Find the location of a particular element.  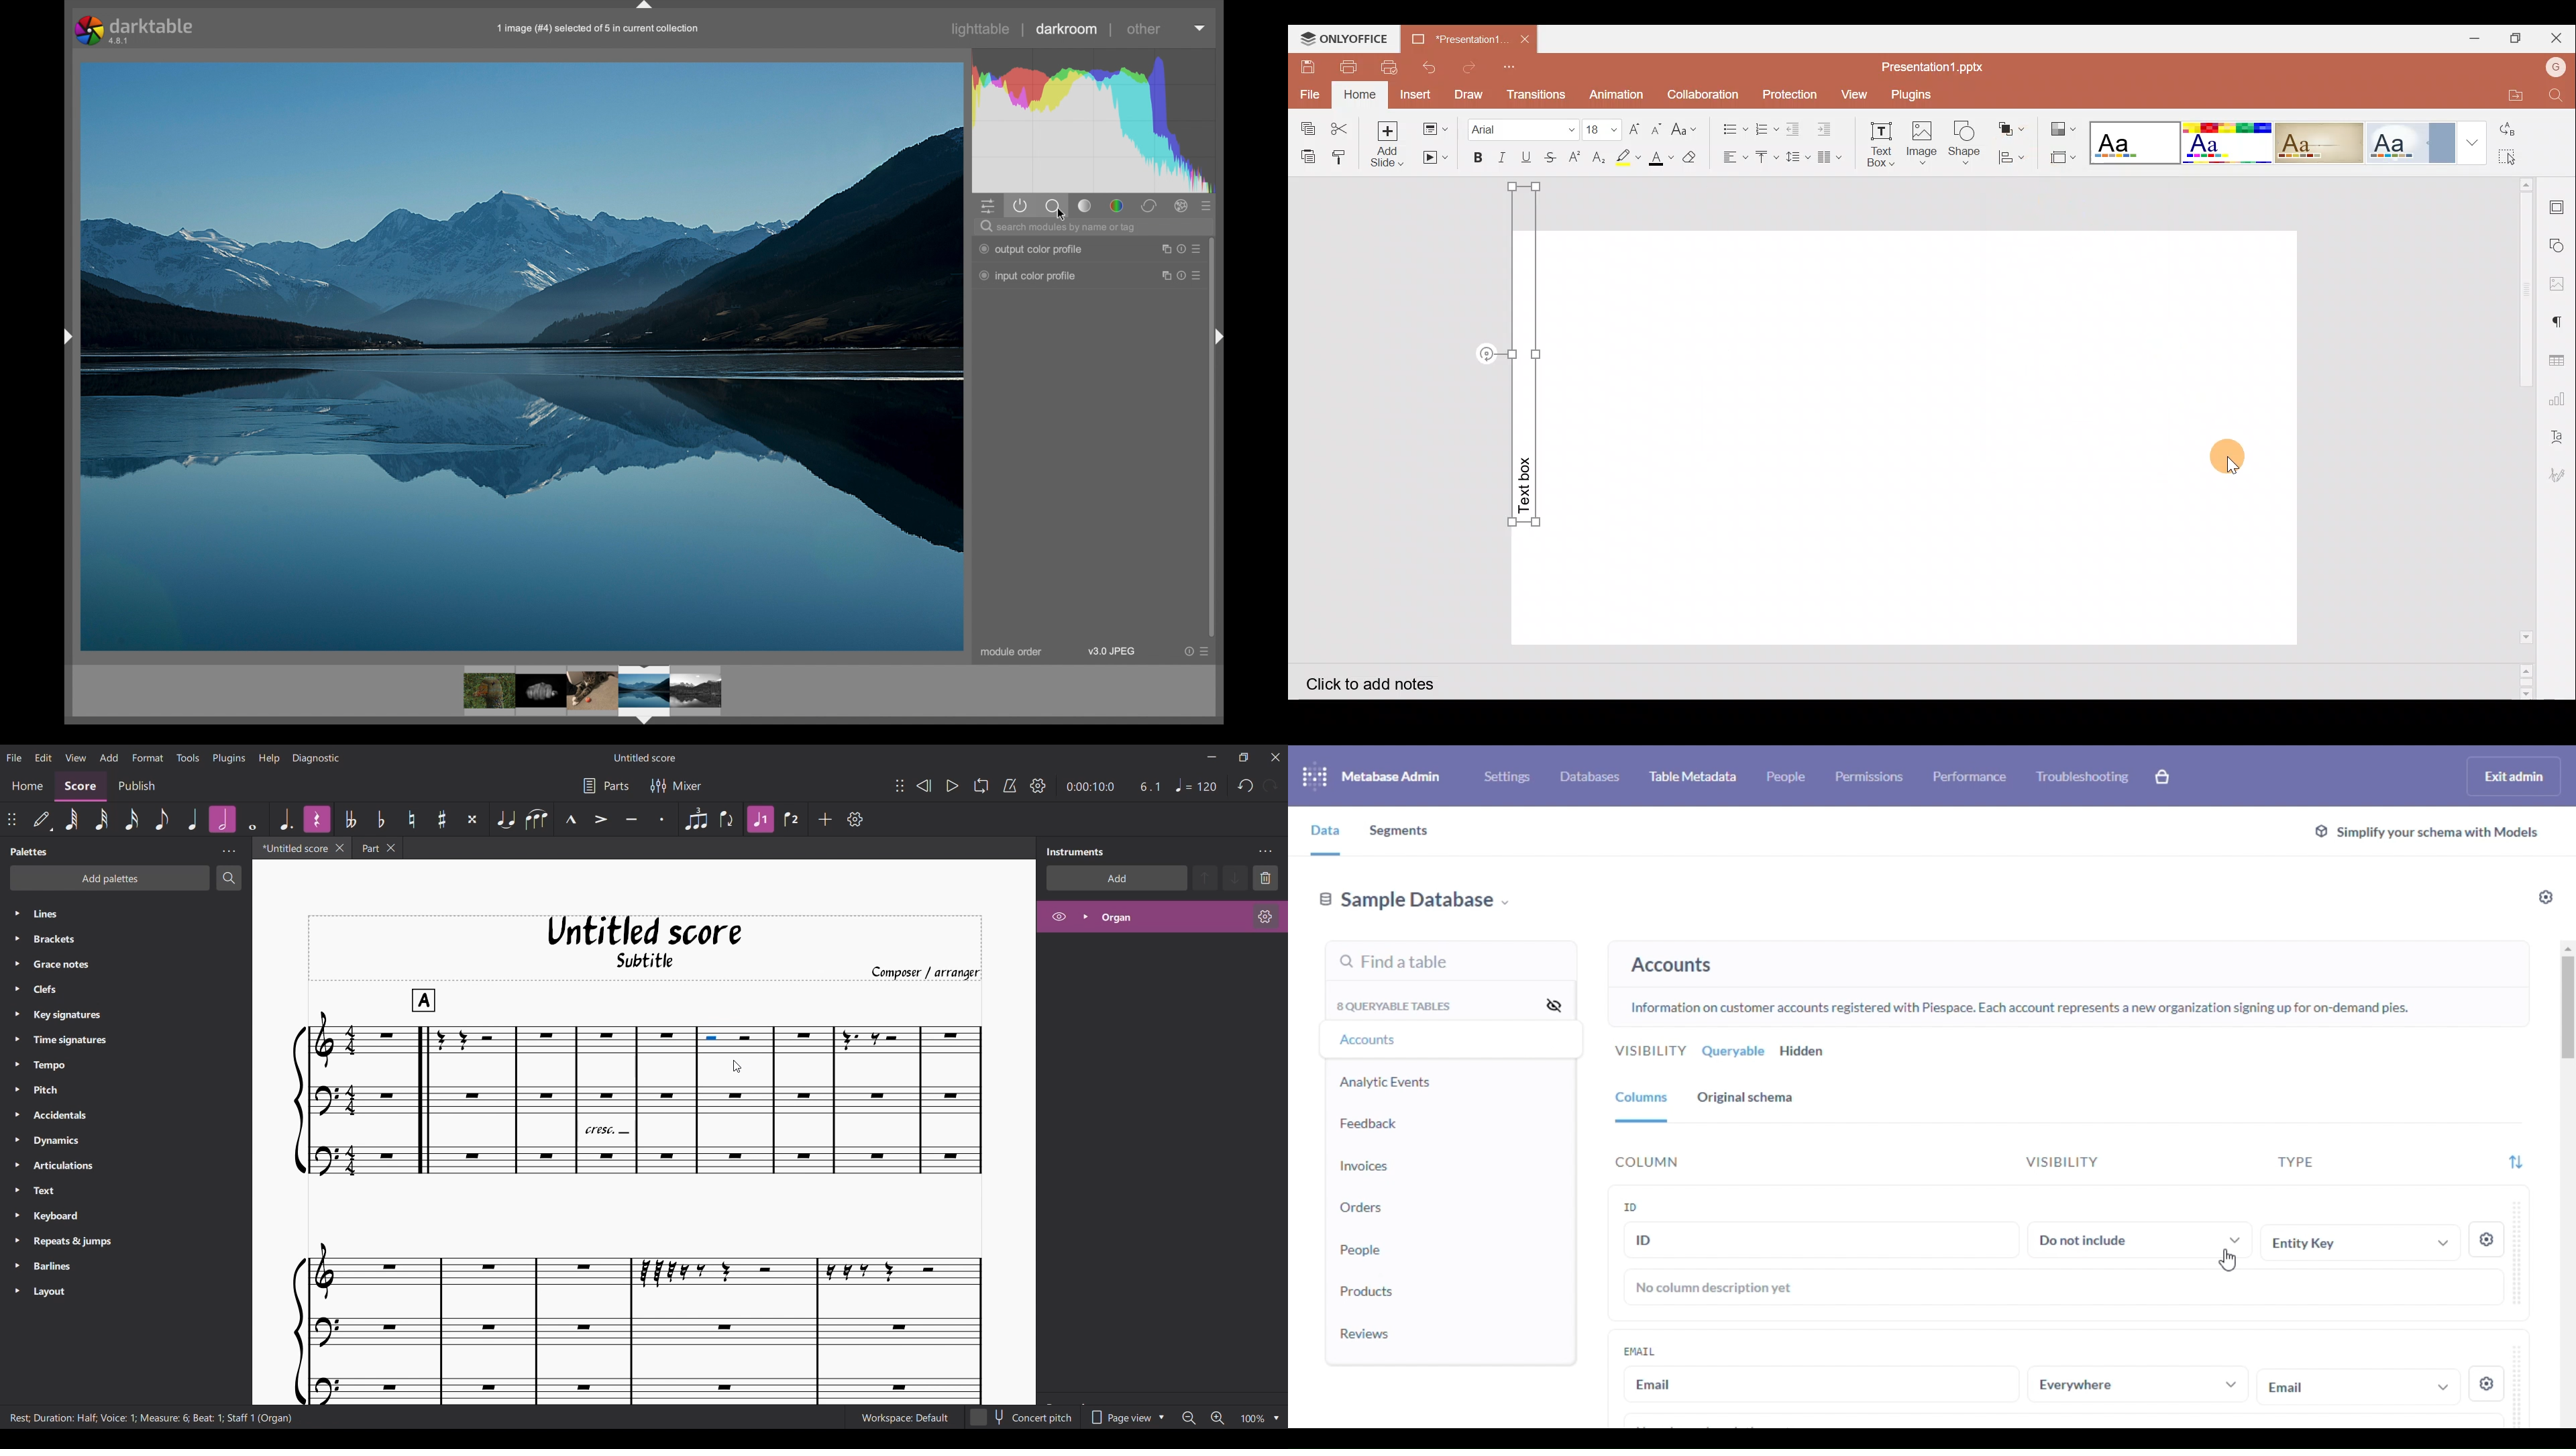

Superscript is located at coordinates (1578, 158).